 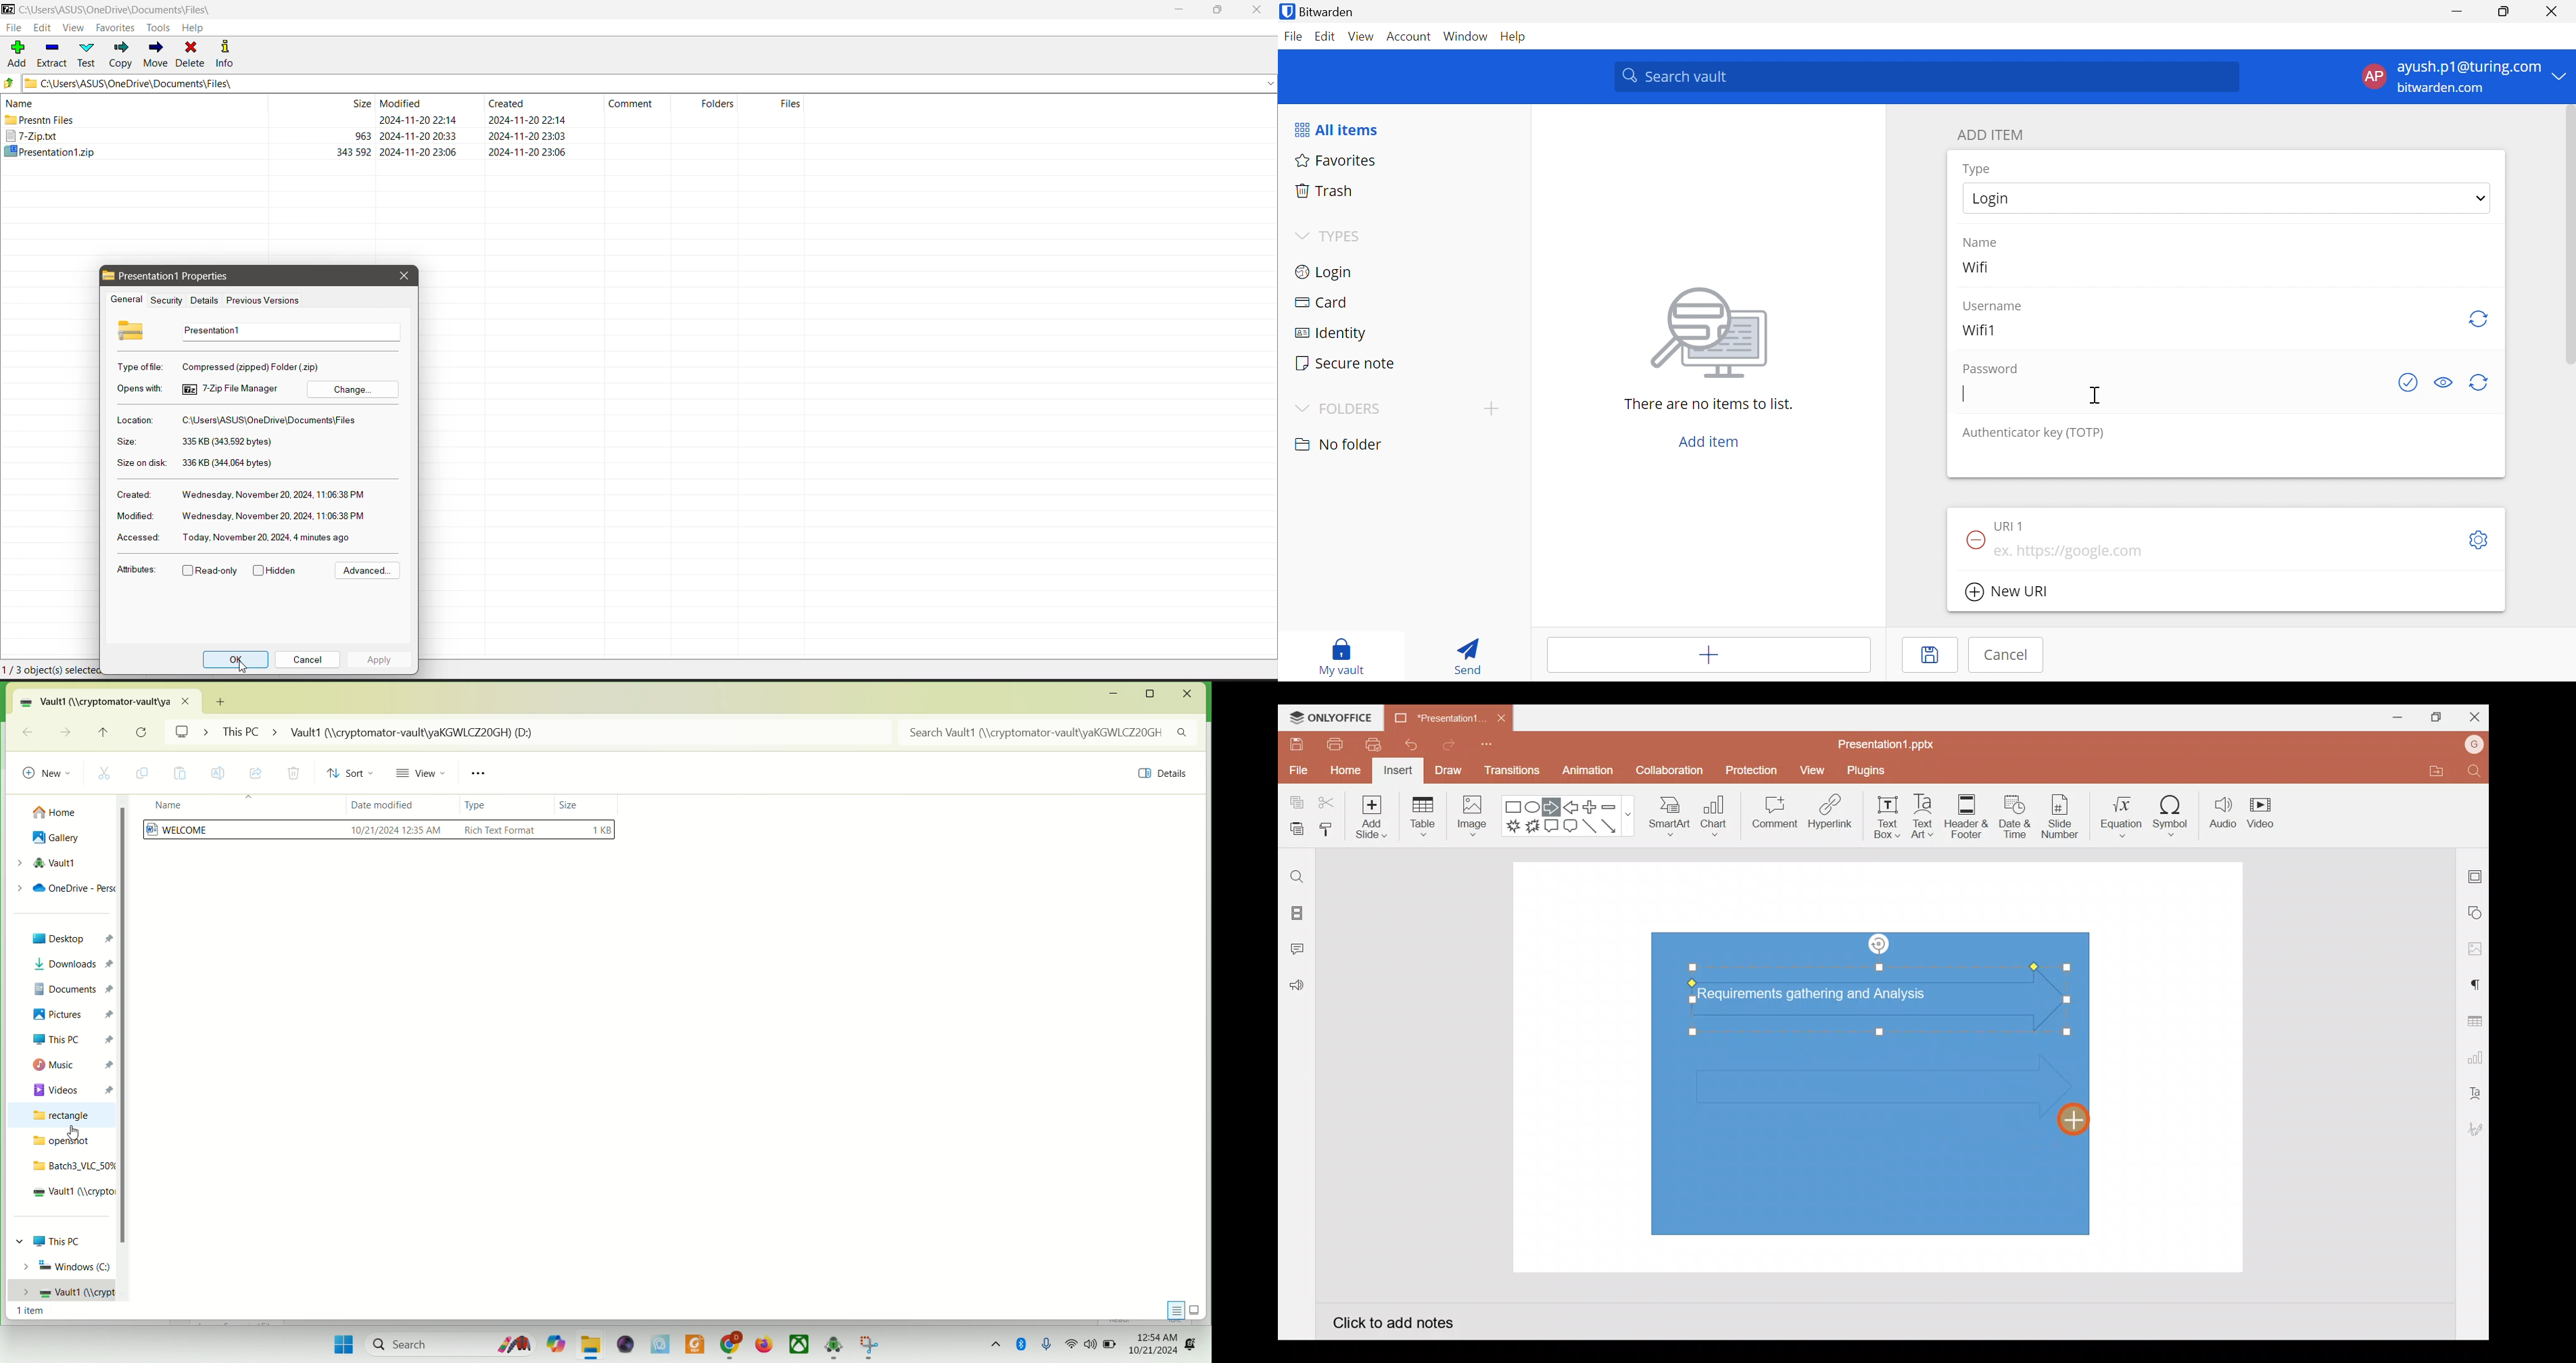 What do you see at coordinates (1928, 813) in the screenshot?
I see `Text Art` at bounding box center [1928, 813].